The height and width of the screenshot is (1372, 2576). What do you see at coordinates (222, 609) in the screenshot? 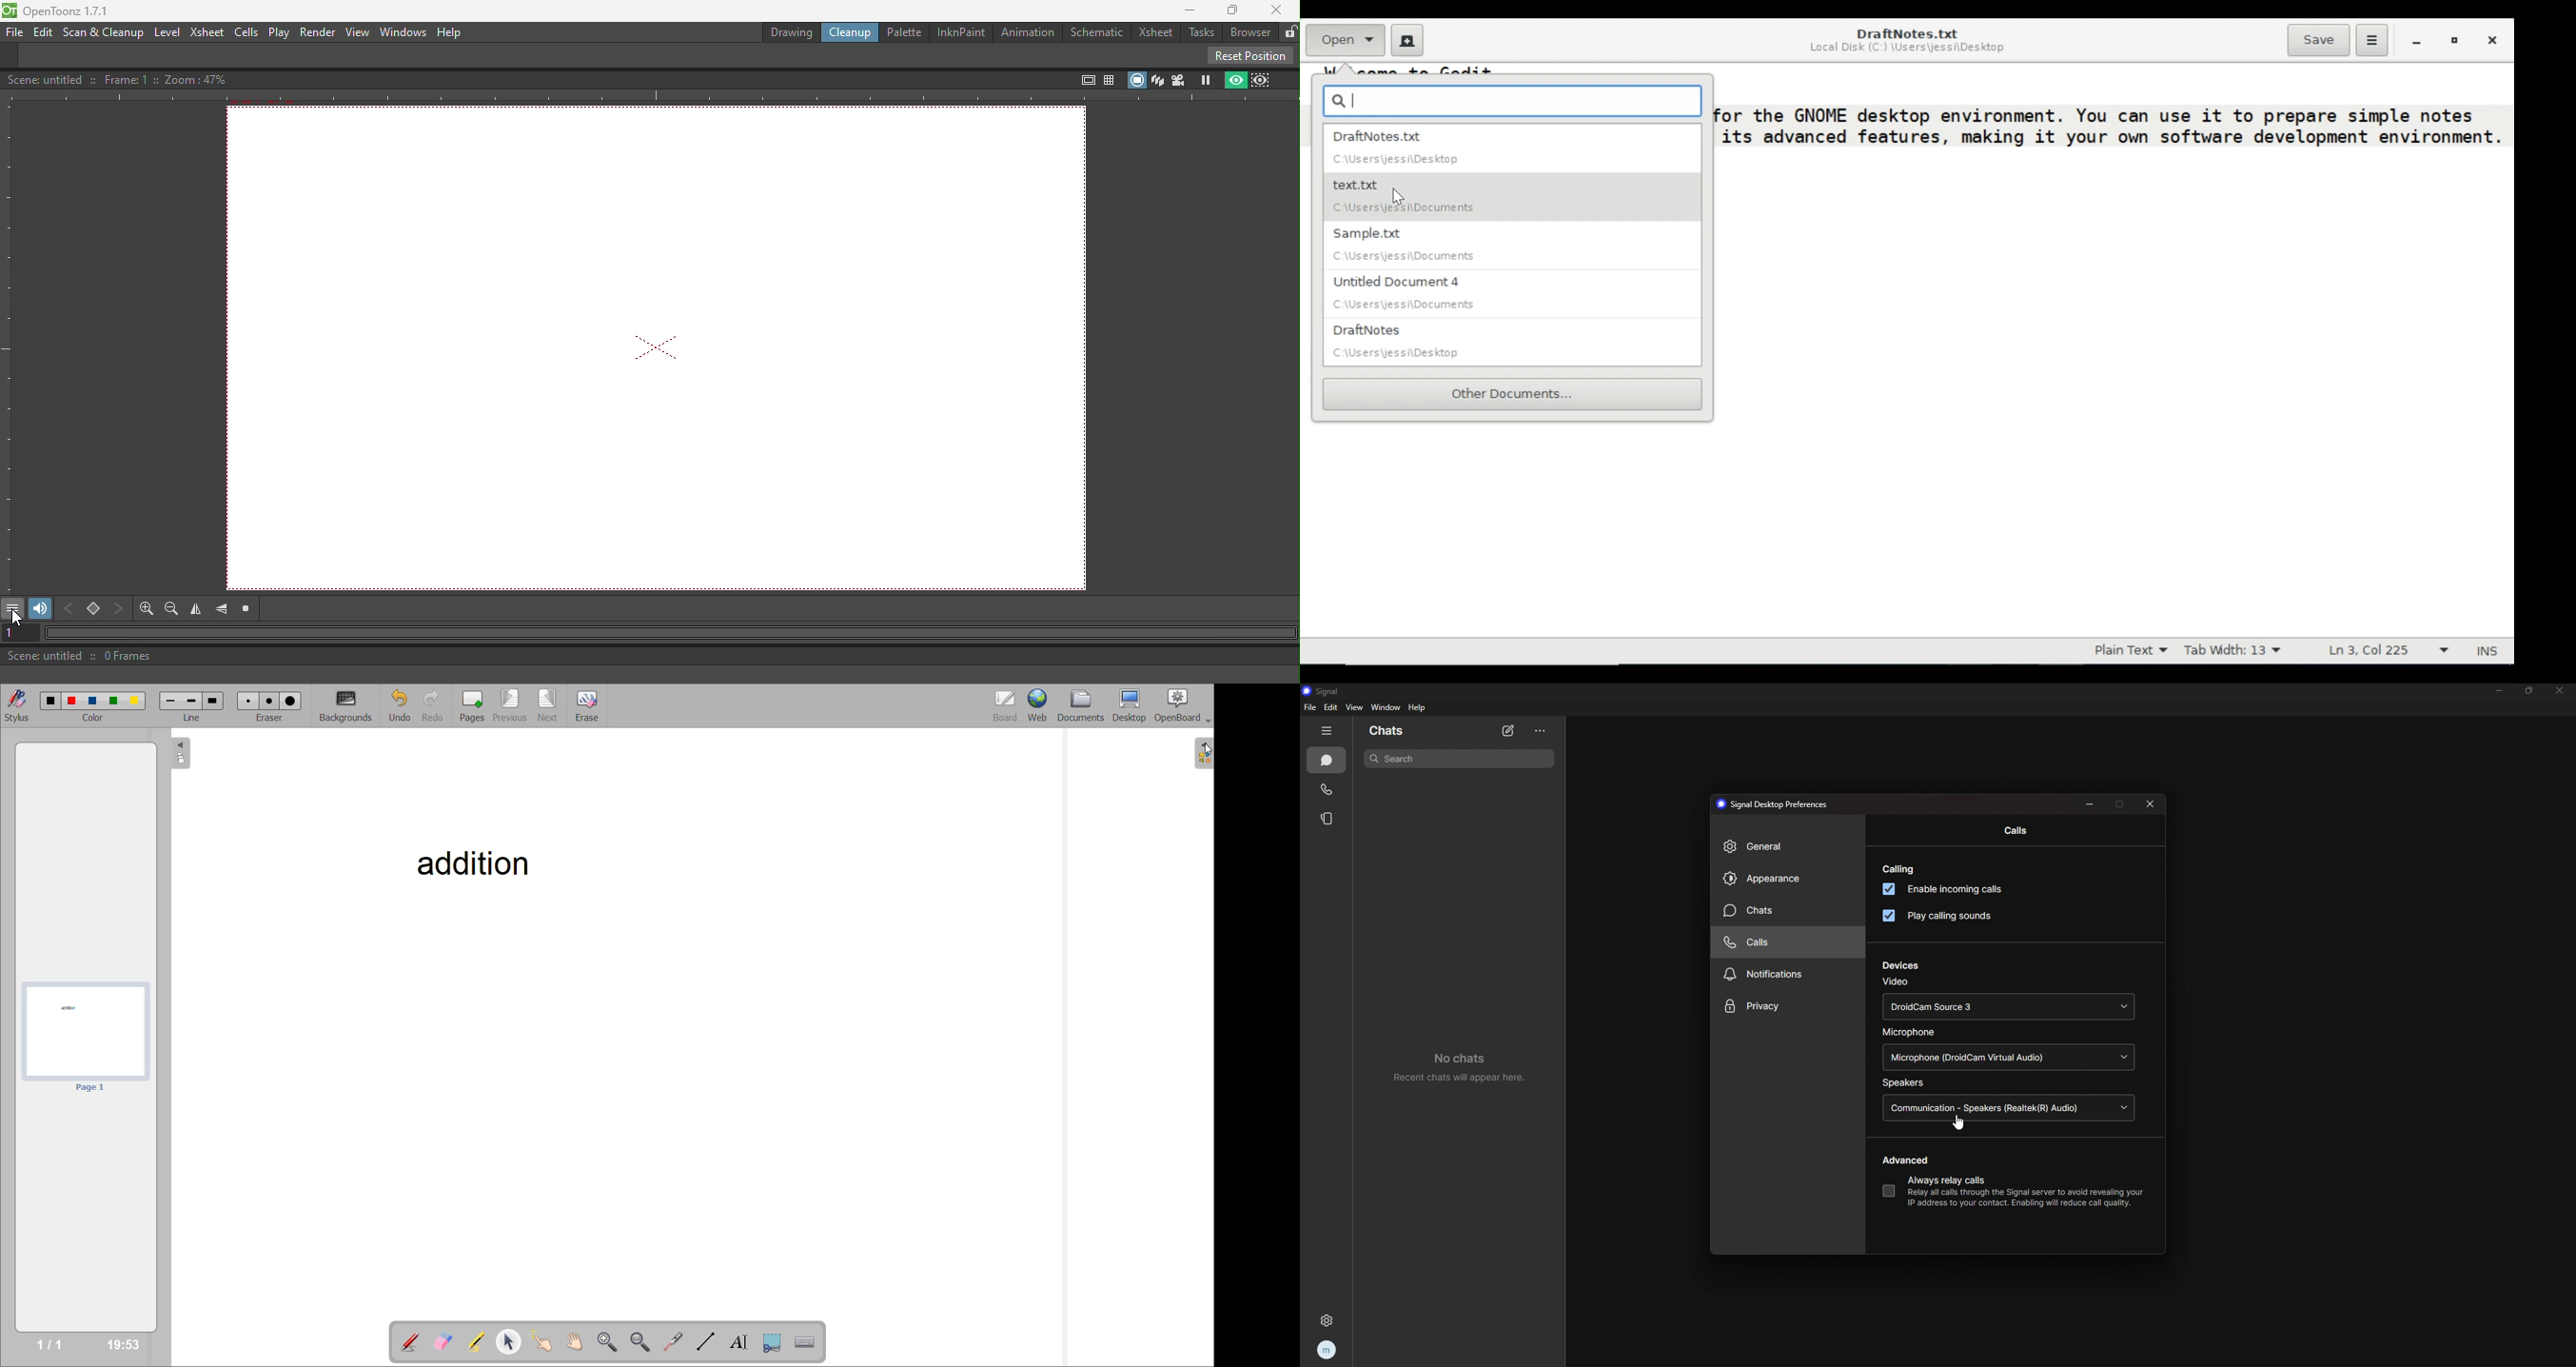
I see `Flip vertically` at bounding box center [222, 609].